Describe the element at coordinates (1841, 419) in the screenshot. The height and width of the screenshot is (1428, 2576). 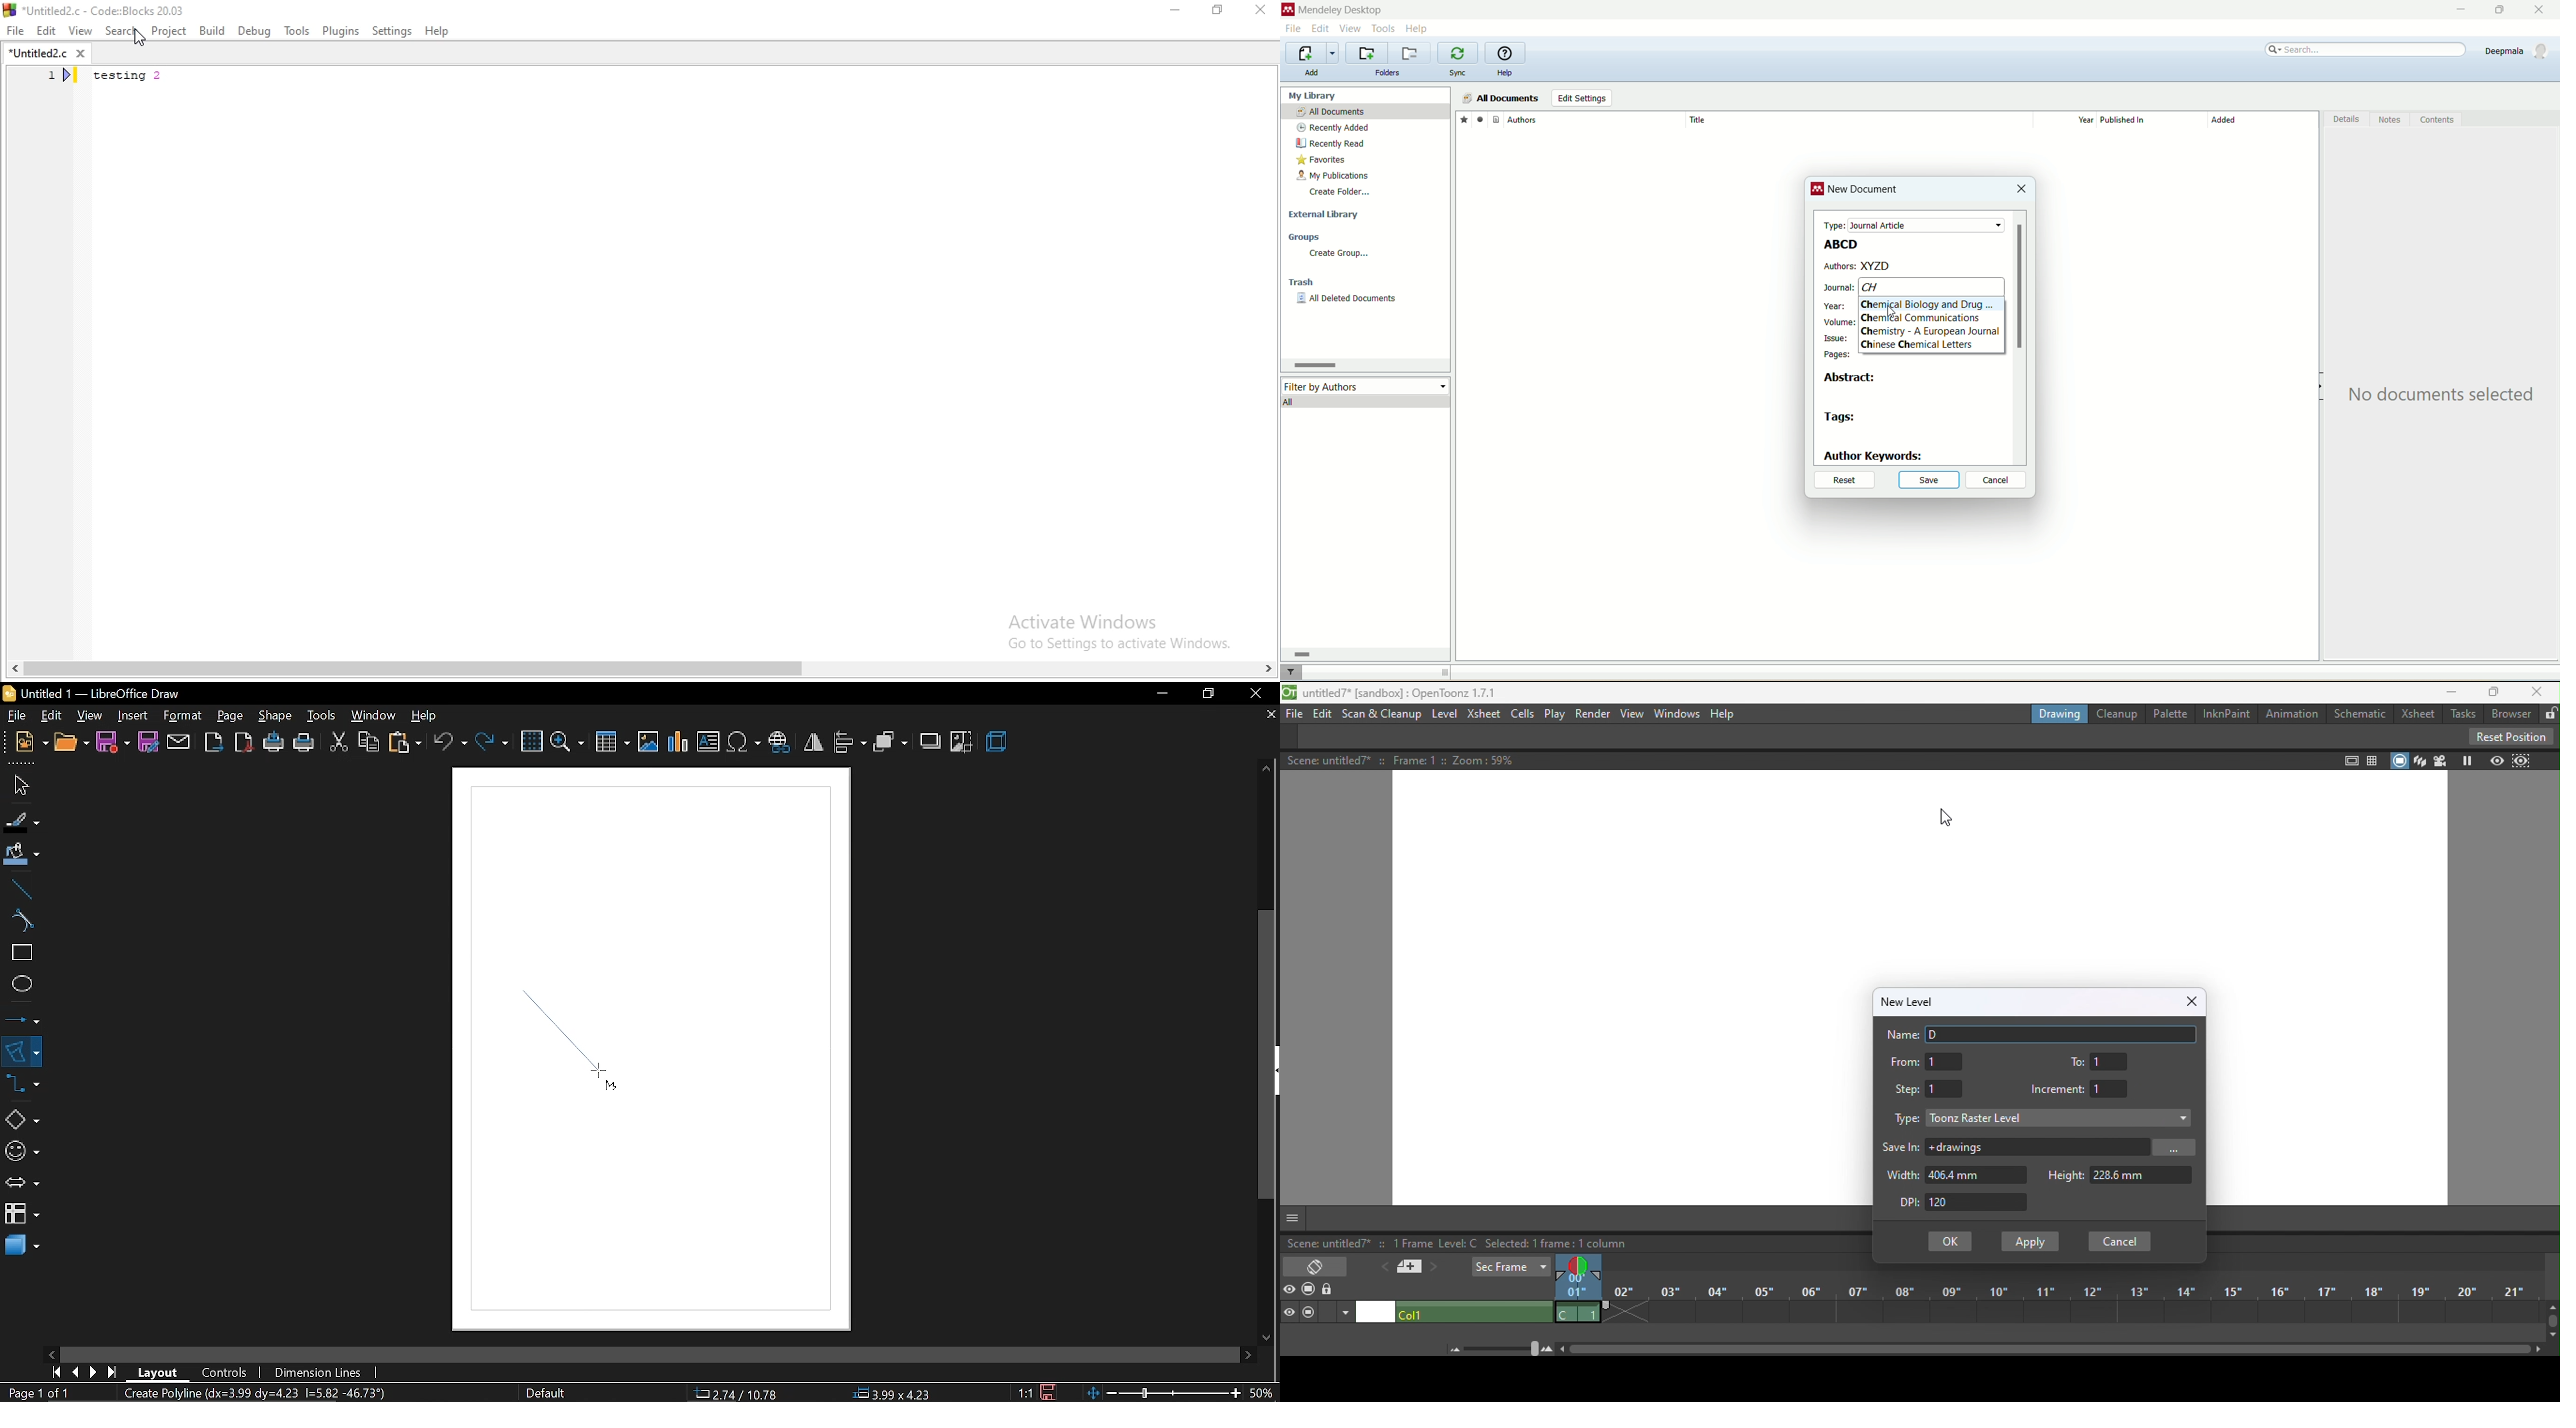
I see `tags` at that location.